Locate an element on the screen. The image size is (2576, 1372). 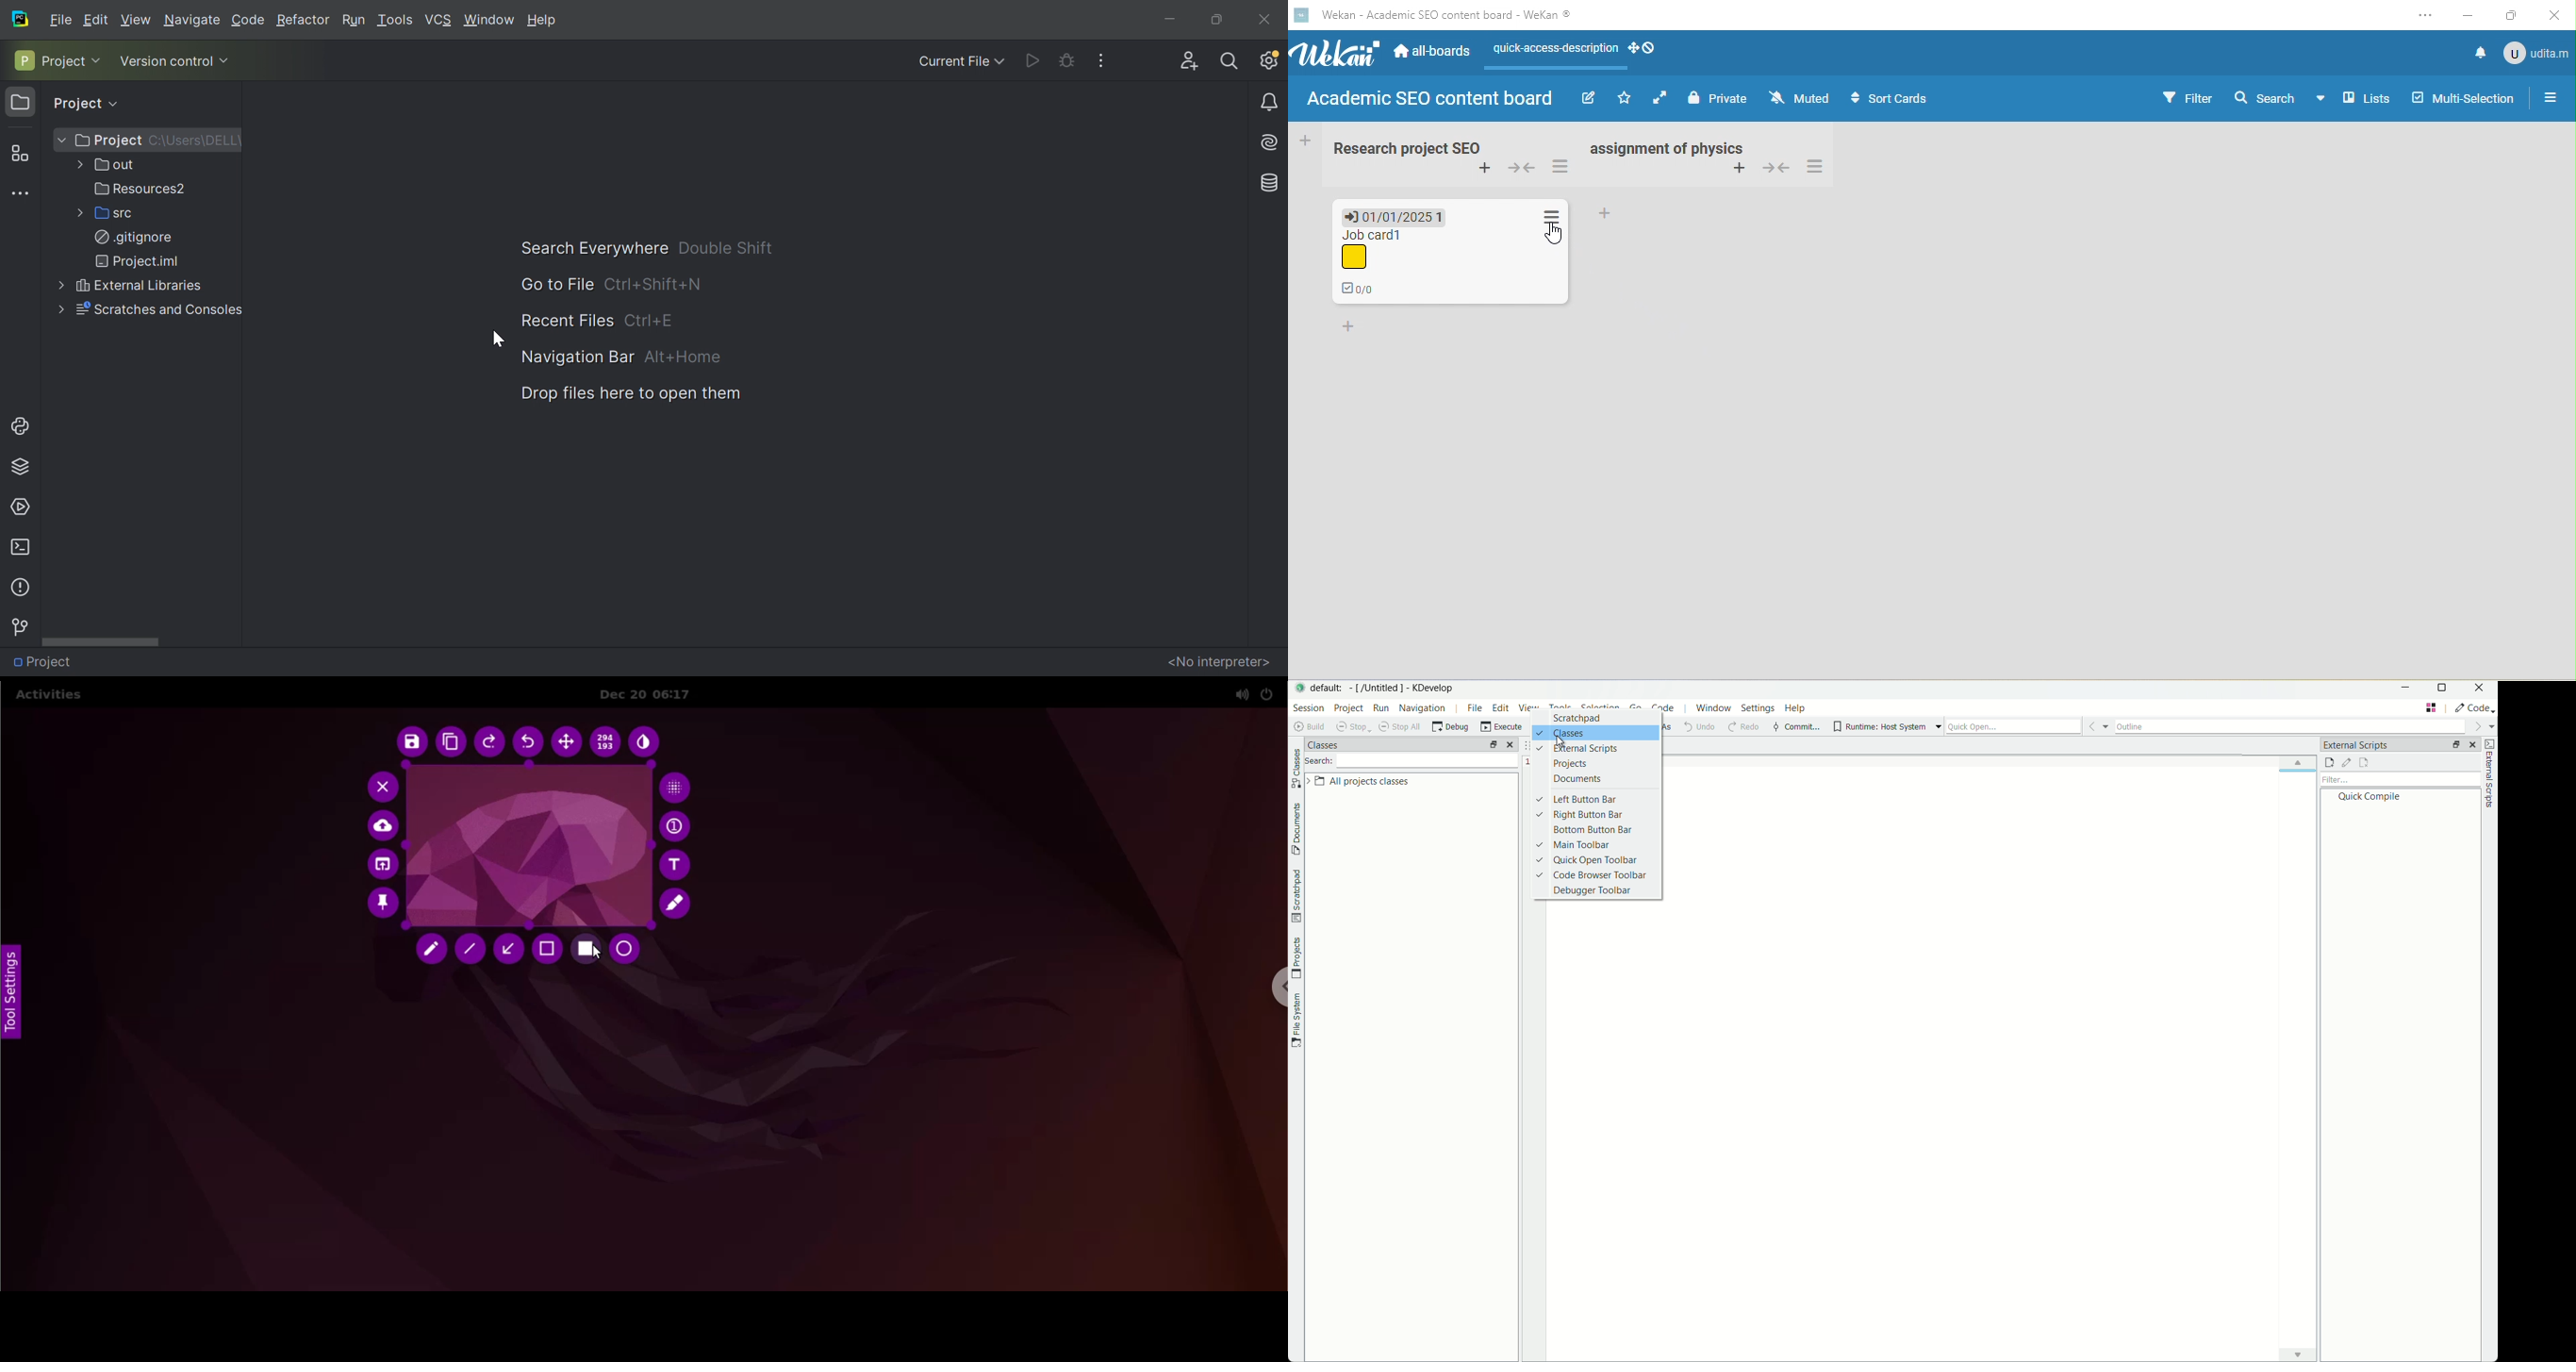
private is located at coordinates (1720, 99).